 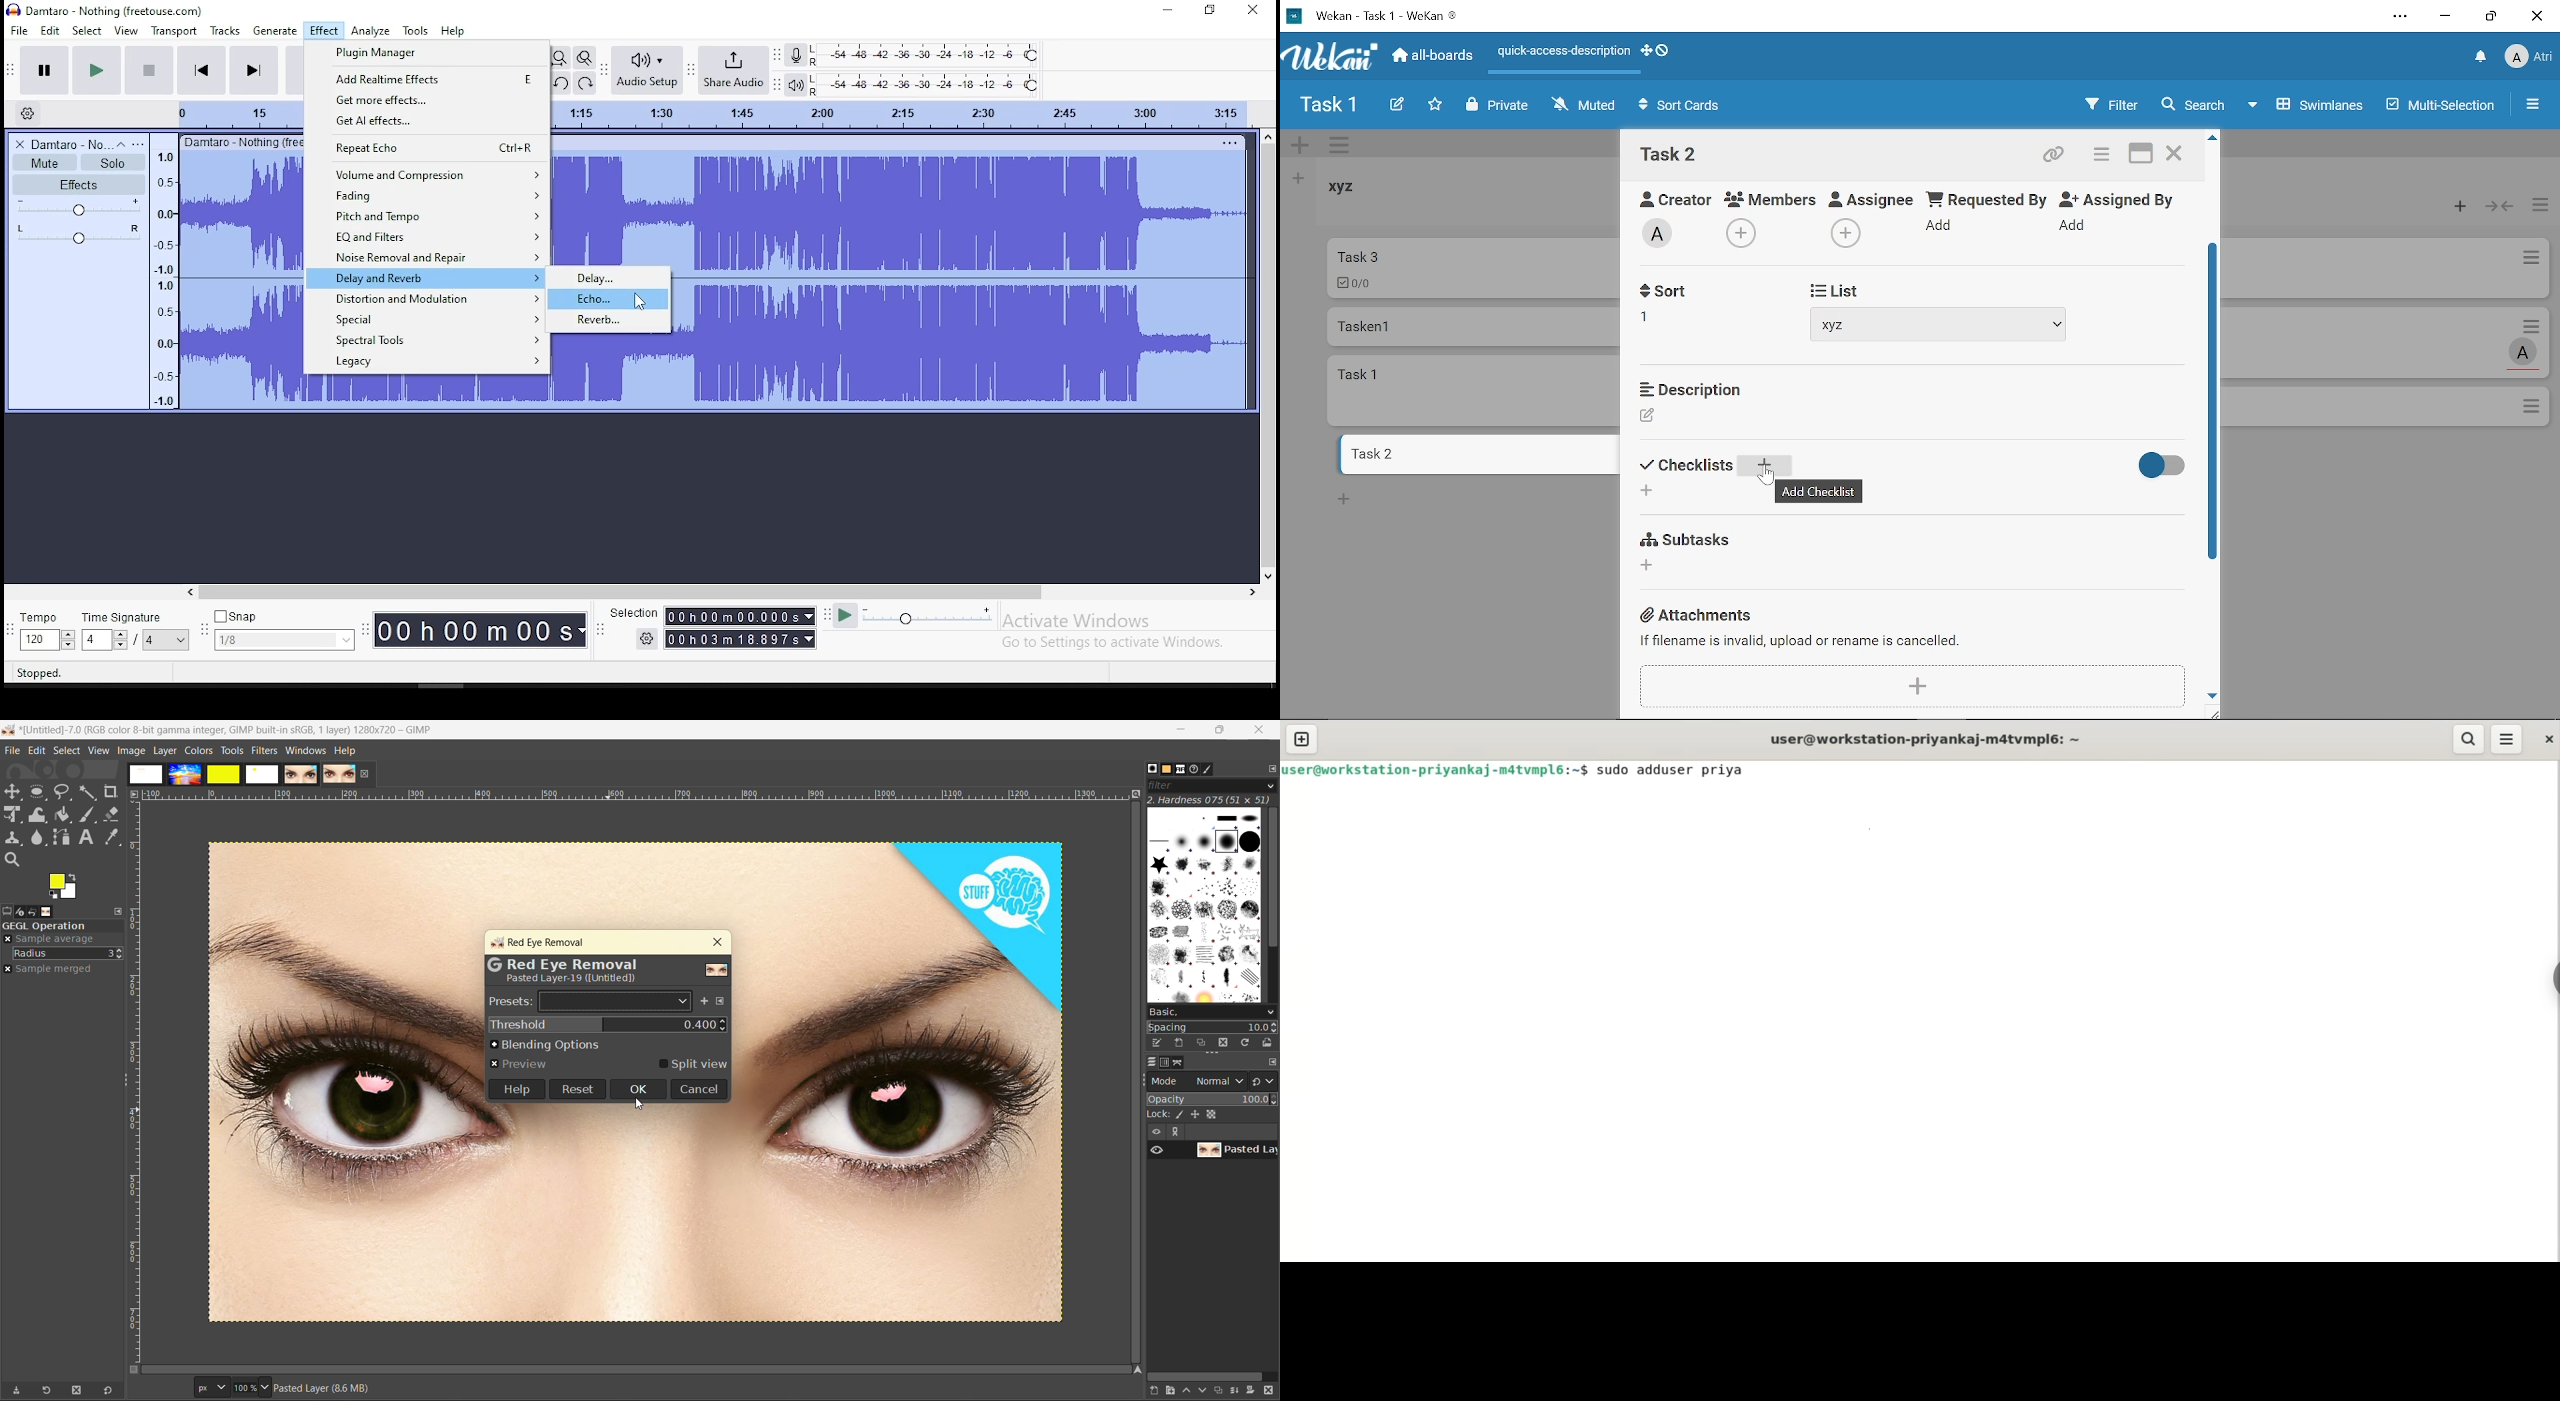 What do you see at coordinates (95, 640) in the screenshot?
I see `4` at bounding box center [95, 640].